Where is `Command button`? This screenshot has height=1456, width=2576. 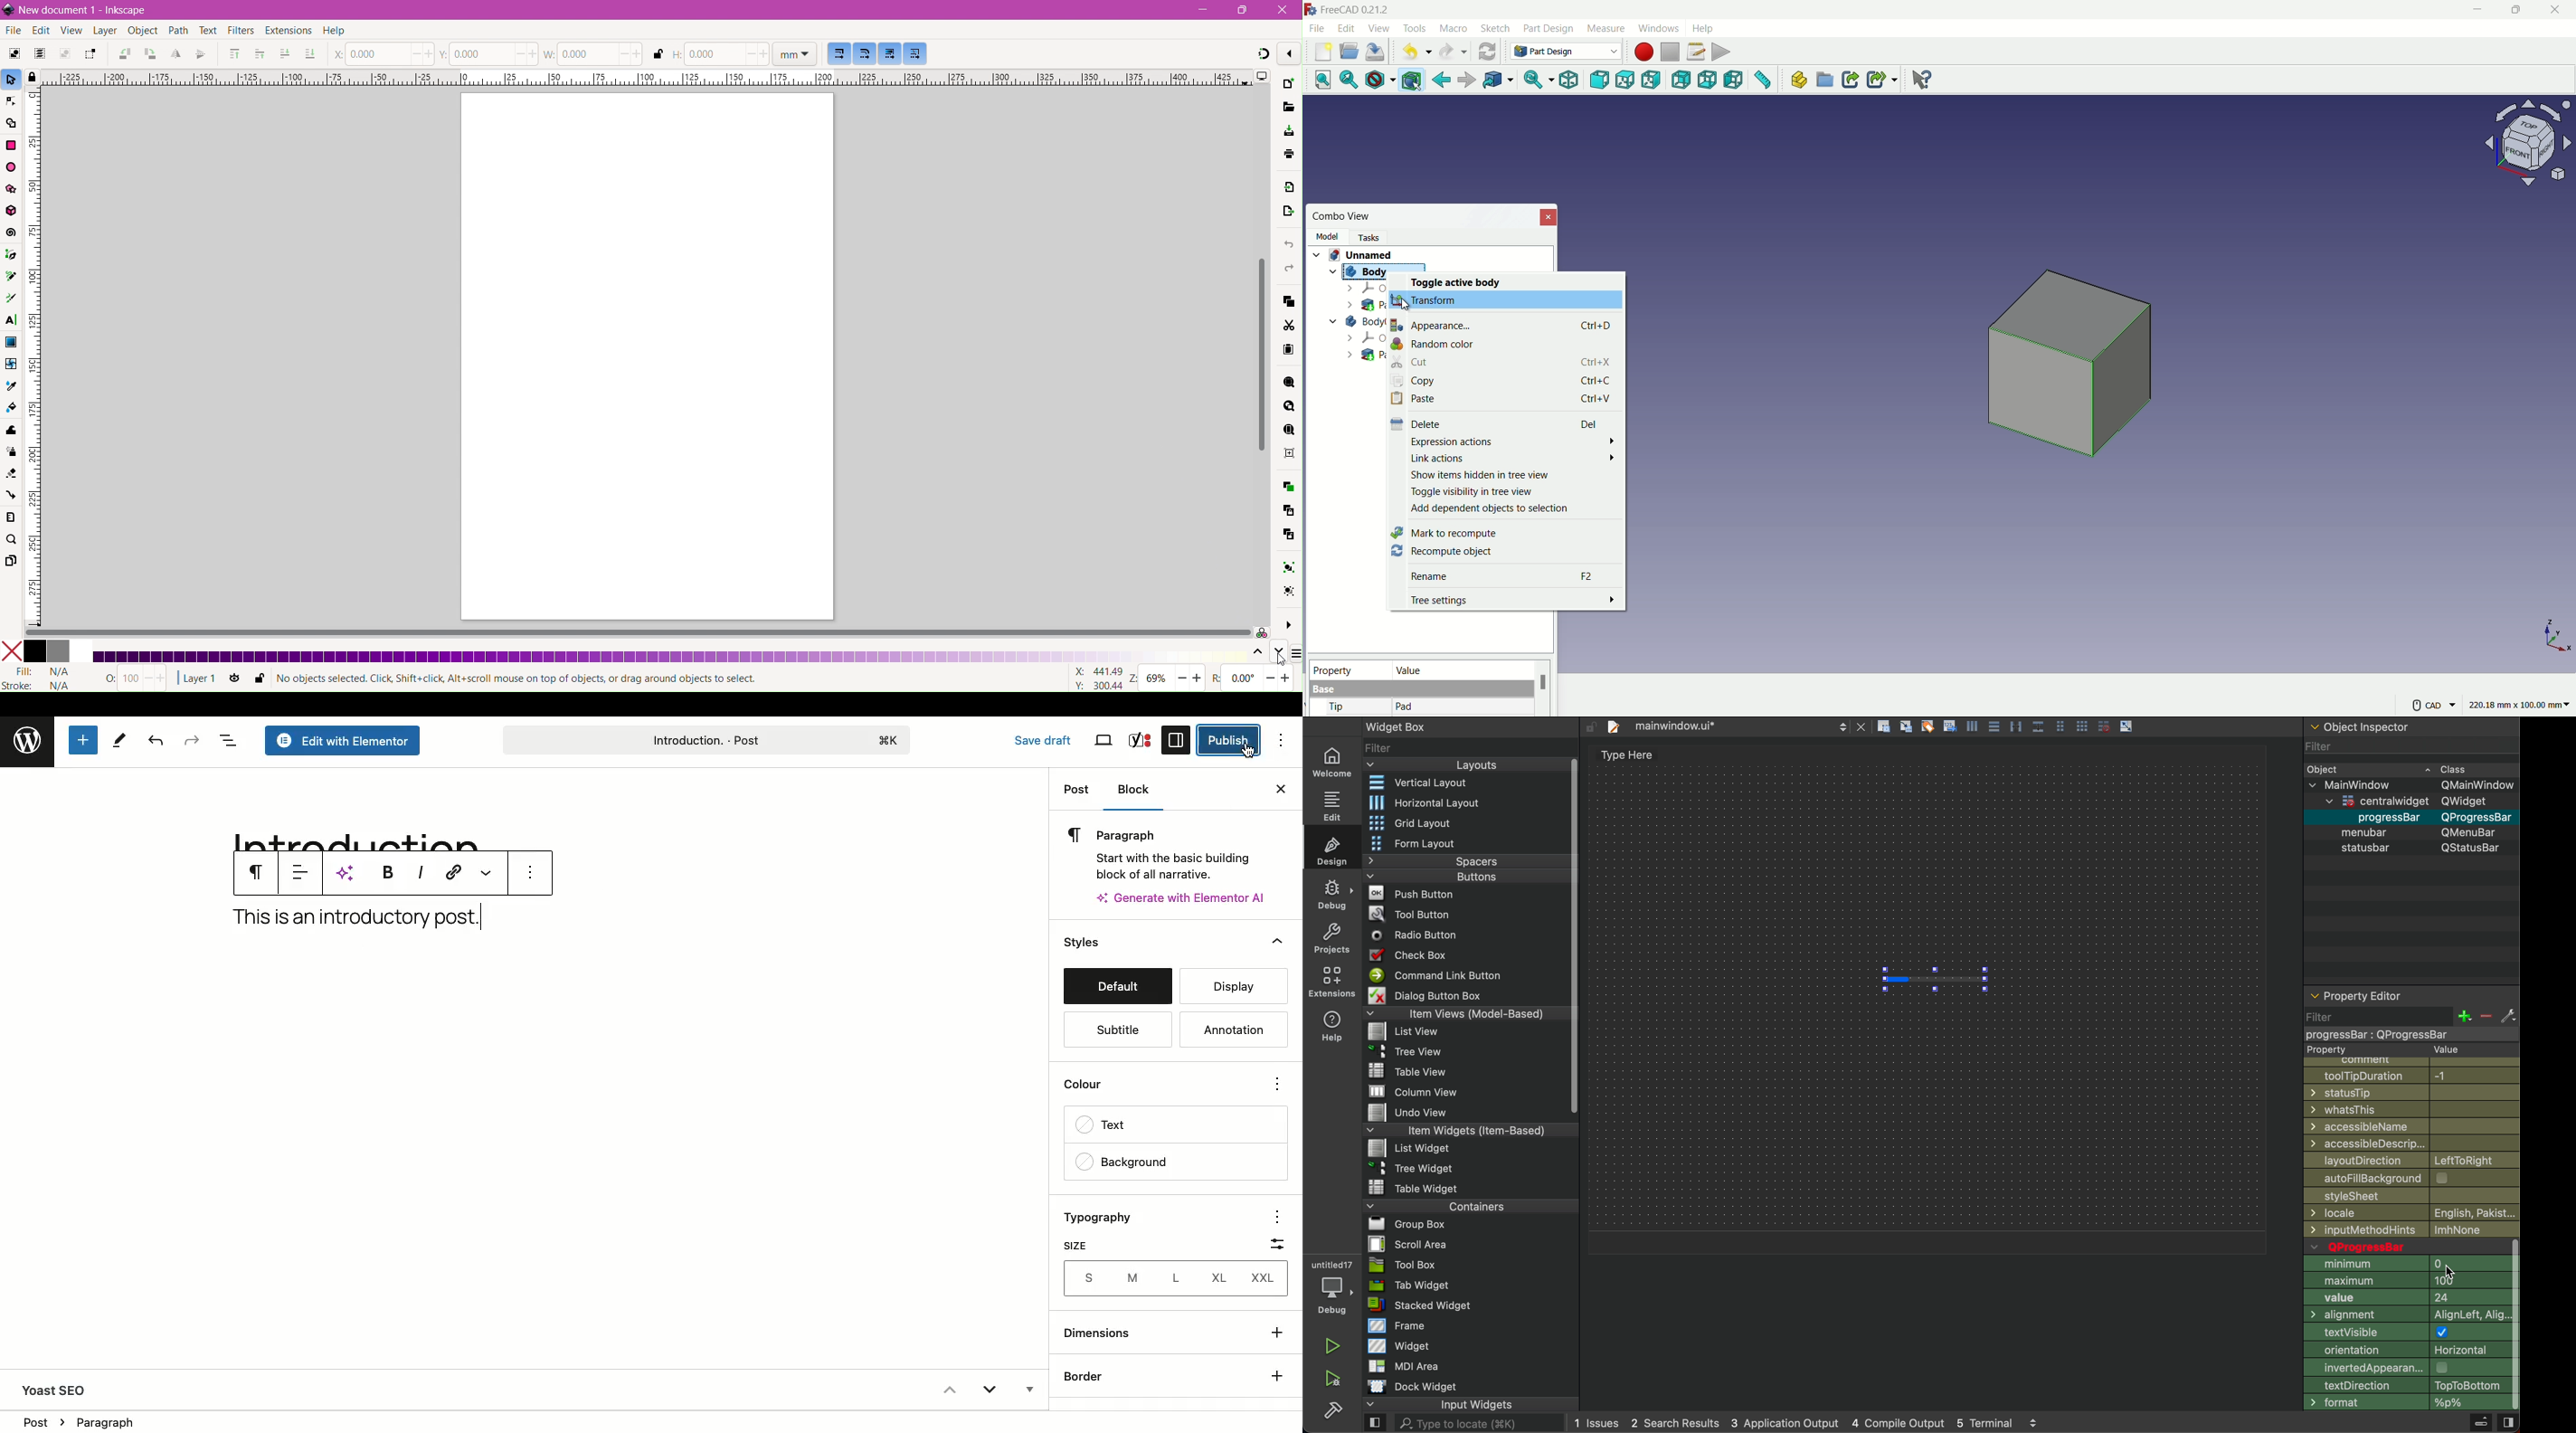
Command button is located at coordinates (1440, 975).